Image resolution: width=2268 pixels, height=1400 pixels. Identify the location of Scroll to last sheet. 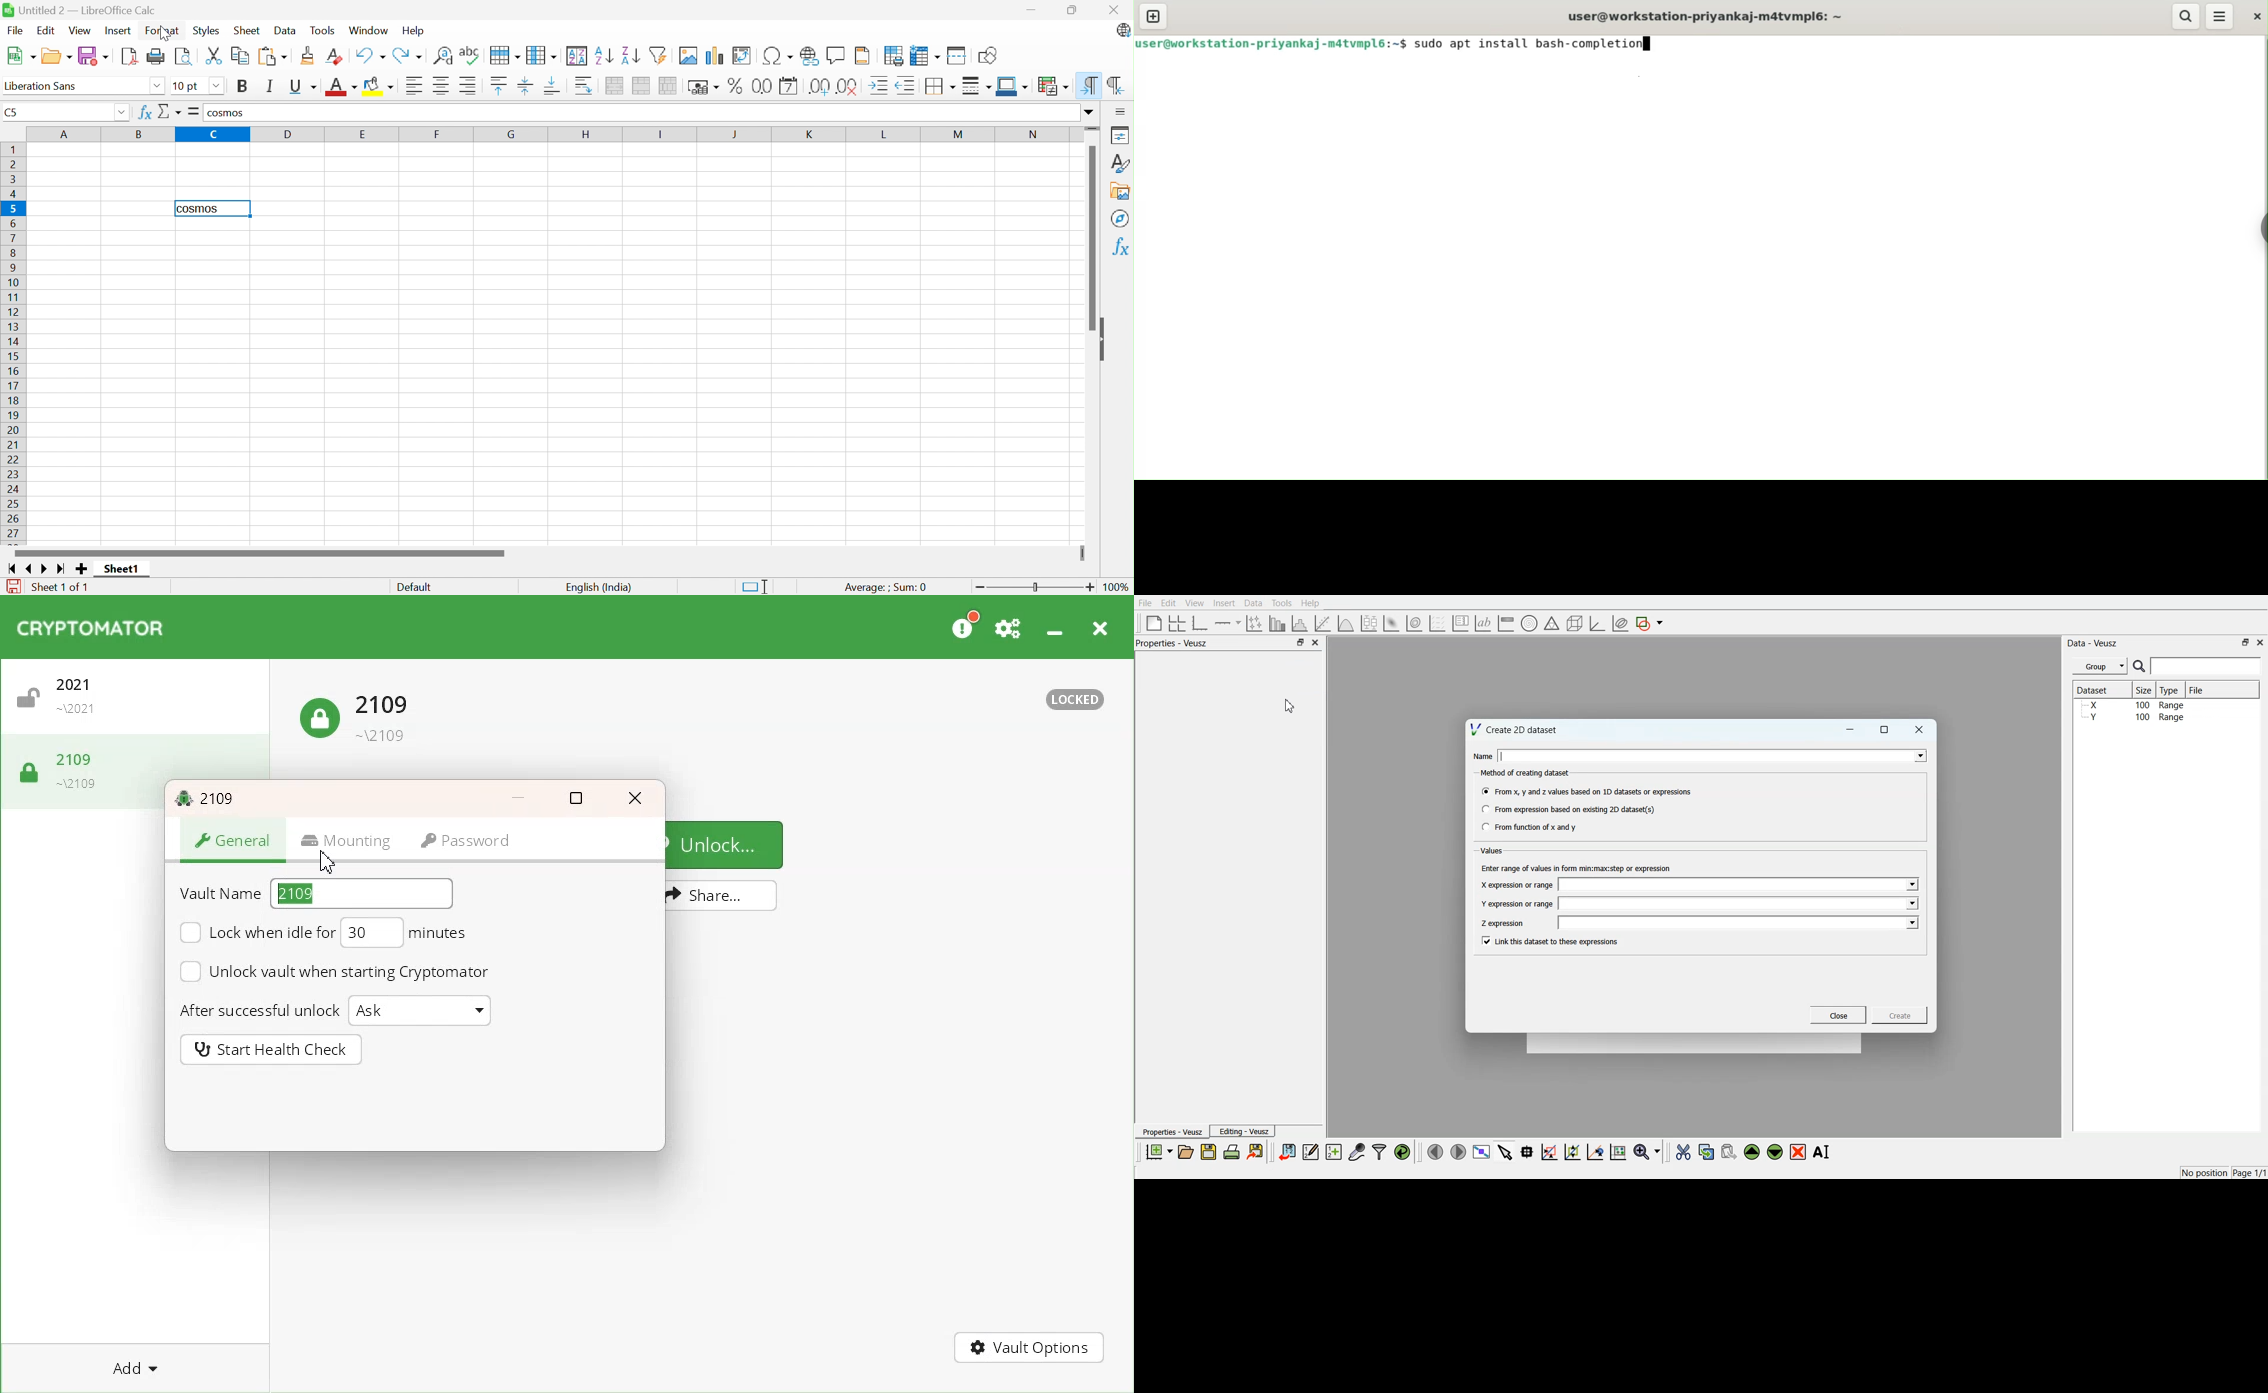
(60, 572).